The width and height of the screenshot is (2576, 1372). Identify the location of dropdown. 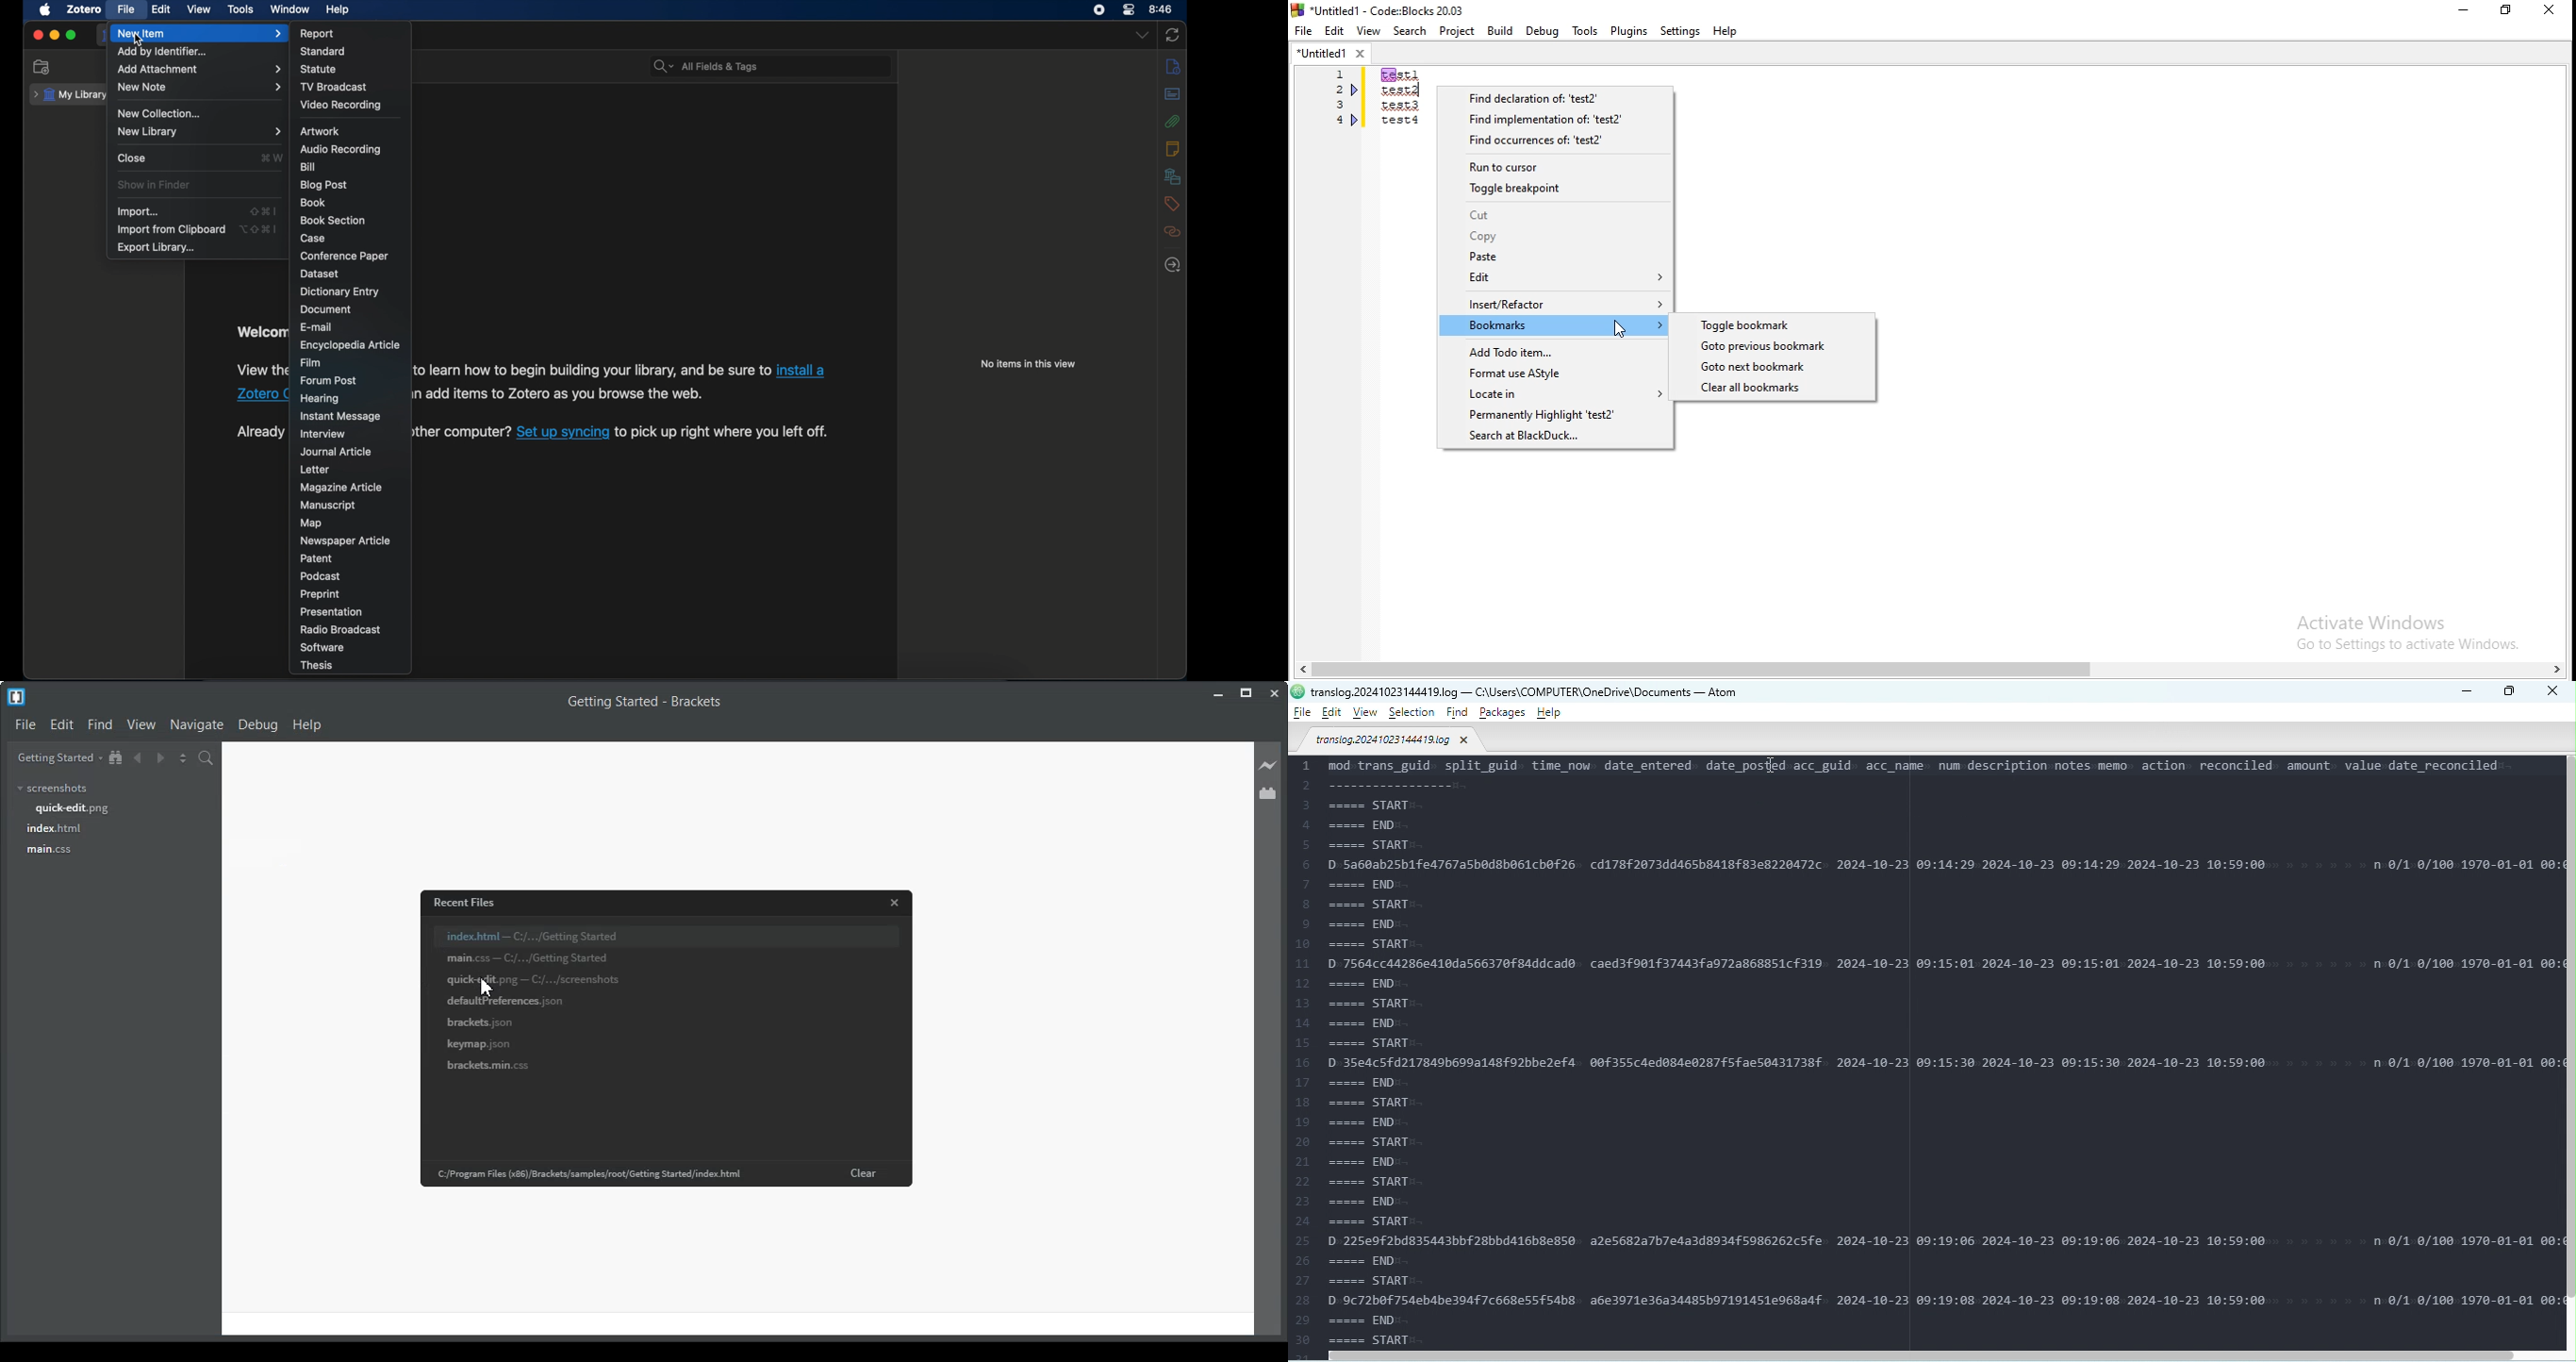
(1143, 36).